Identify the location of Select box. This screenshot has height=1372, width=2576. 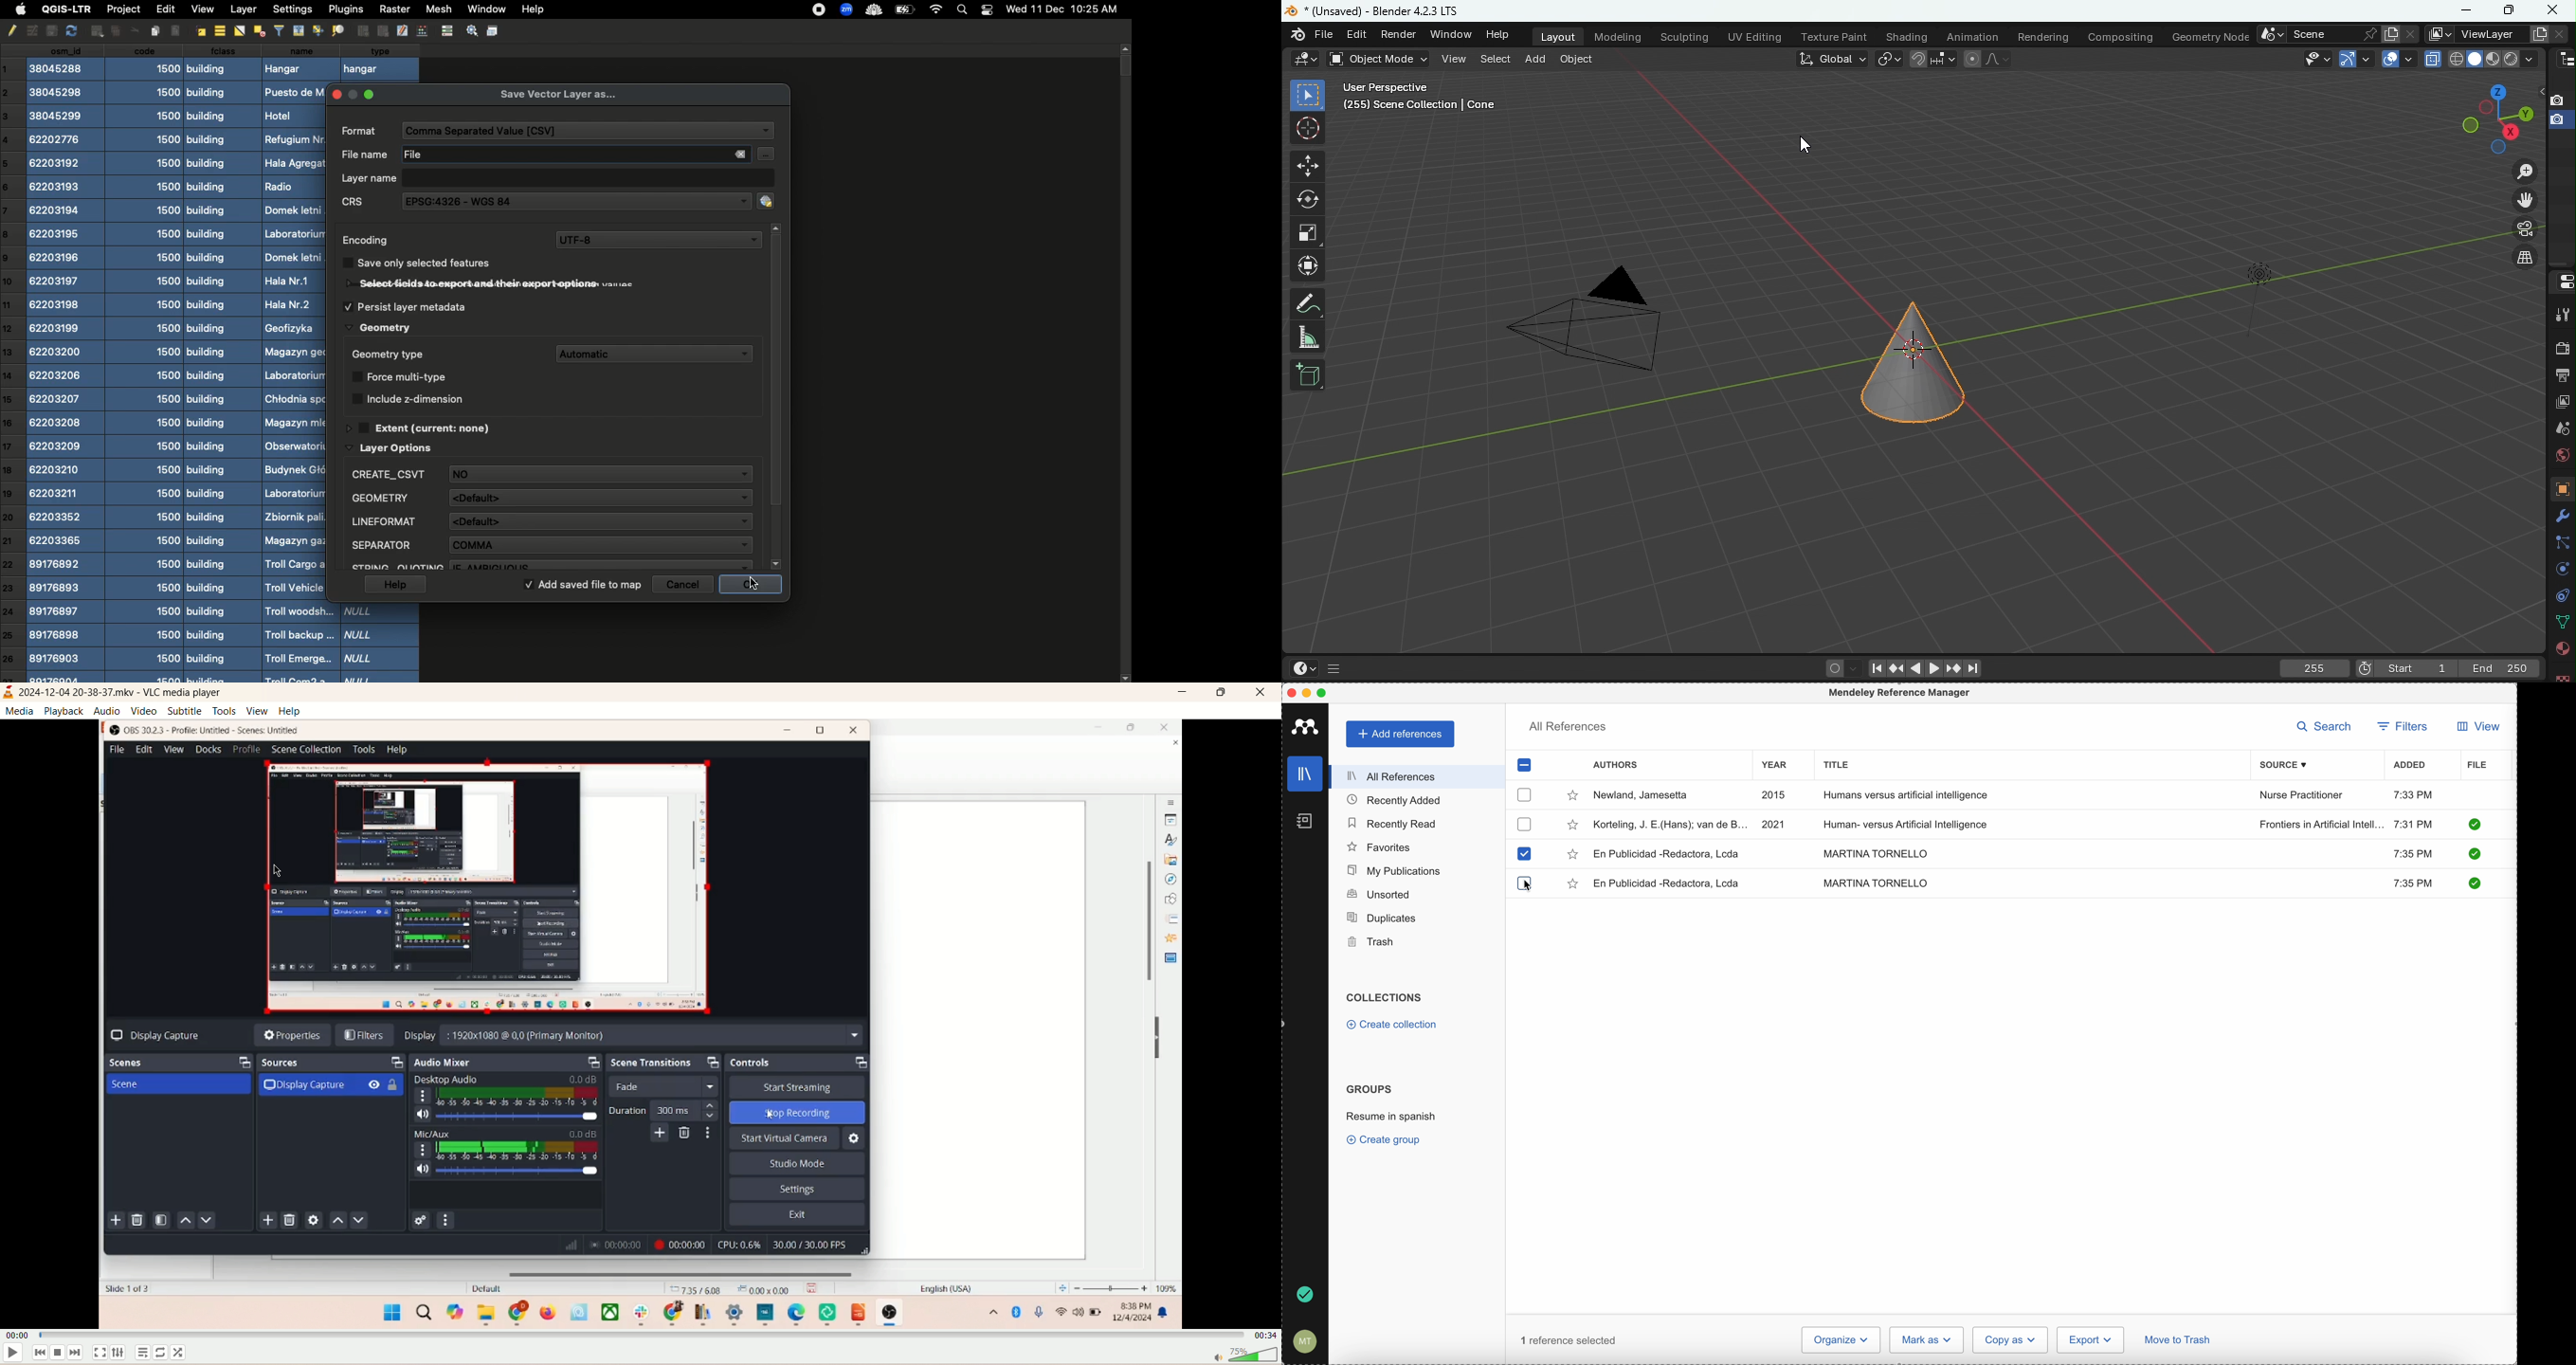
(1308, 95).